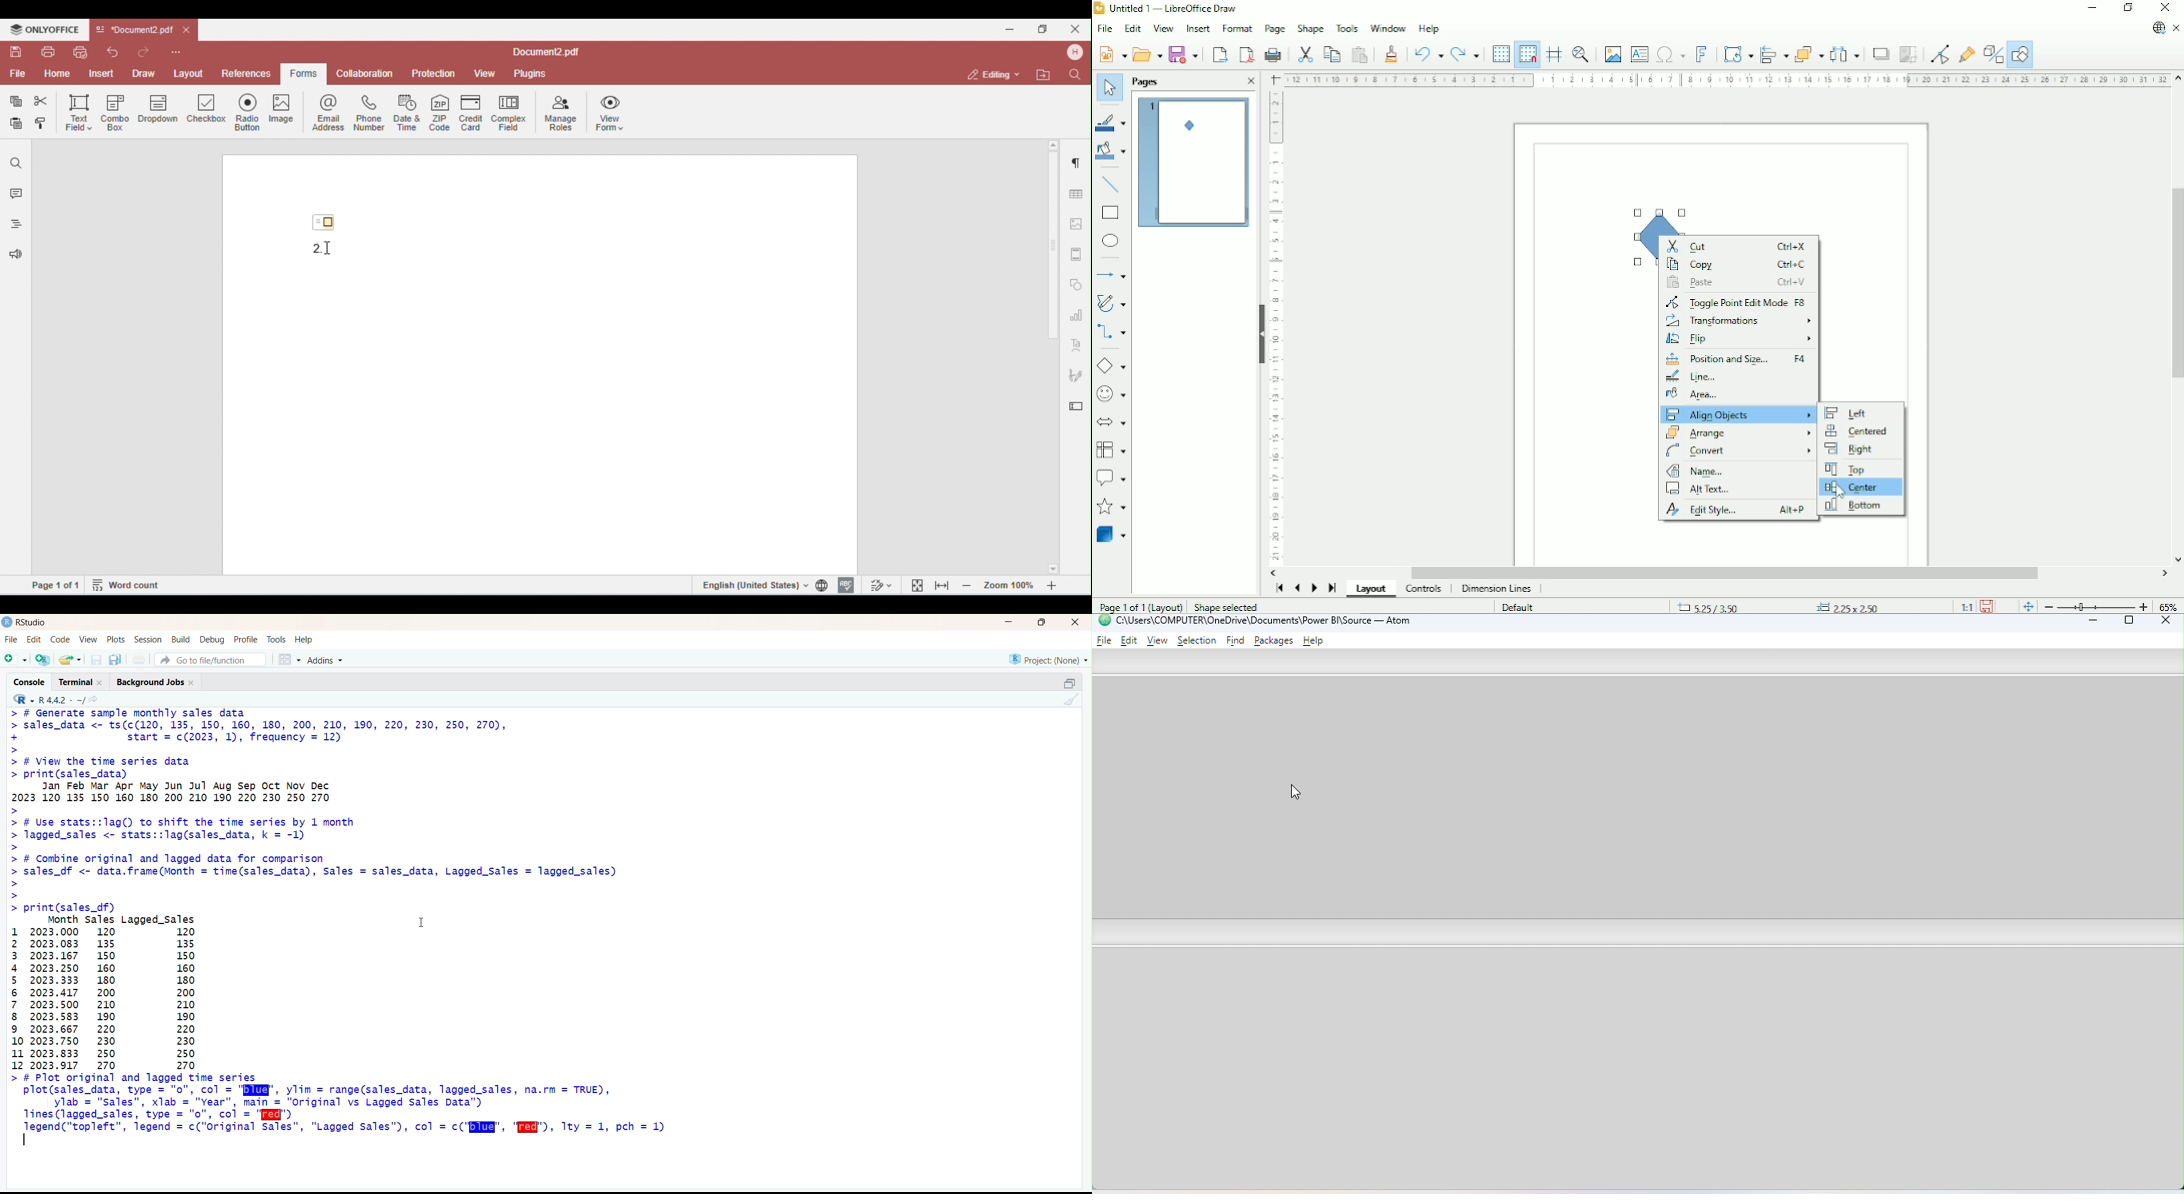 The image size is (2184, 1204). I want to click on 3D objects, so click(1111, 537).